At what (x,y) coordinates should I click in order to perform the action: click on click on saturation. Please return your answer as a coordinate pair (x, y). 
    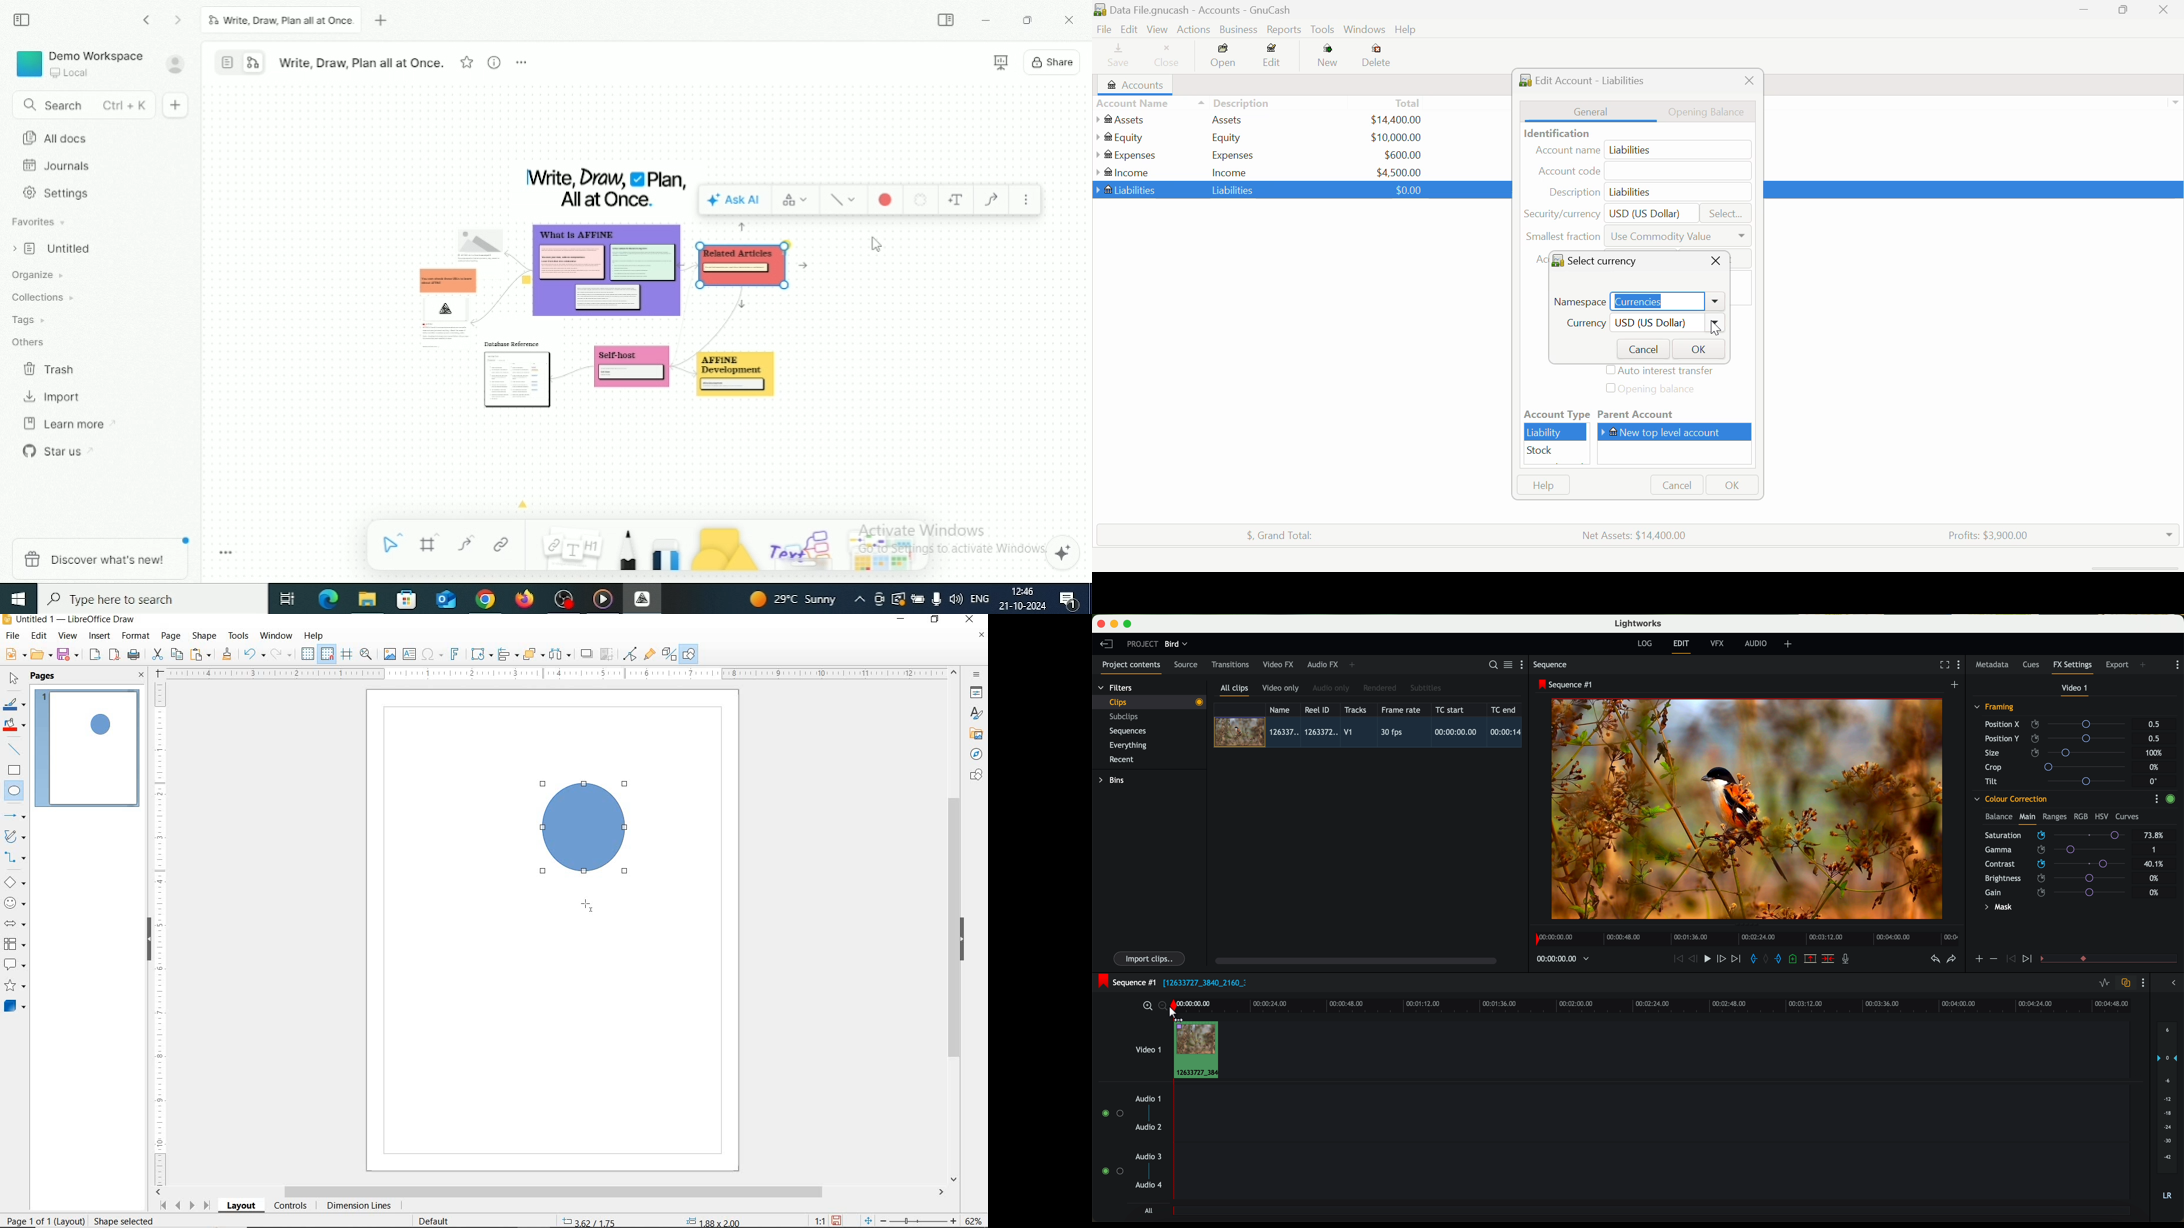
    Looking at the image, I should click on (2051, 850).